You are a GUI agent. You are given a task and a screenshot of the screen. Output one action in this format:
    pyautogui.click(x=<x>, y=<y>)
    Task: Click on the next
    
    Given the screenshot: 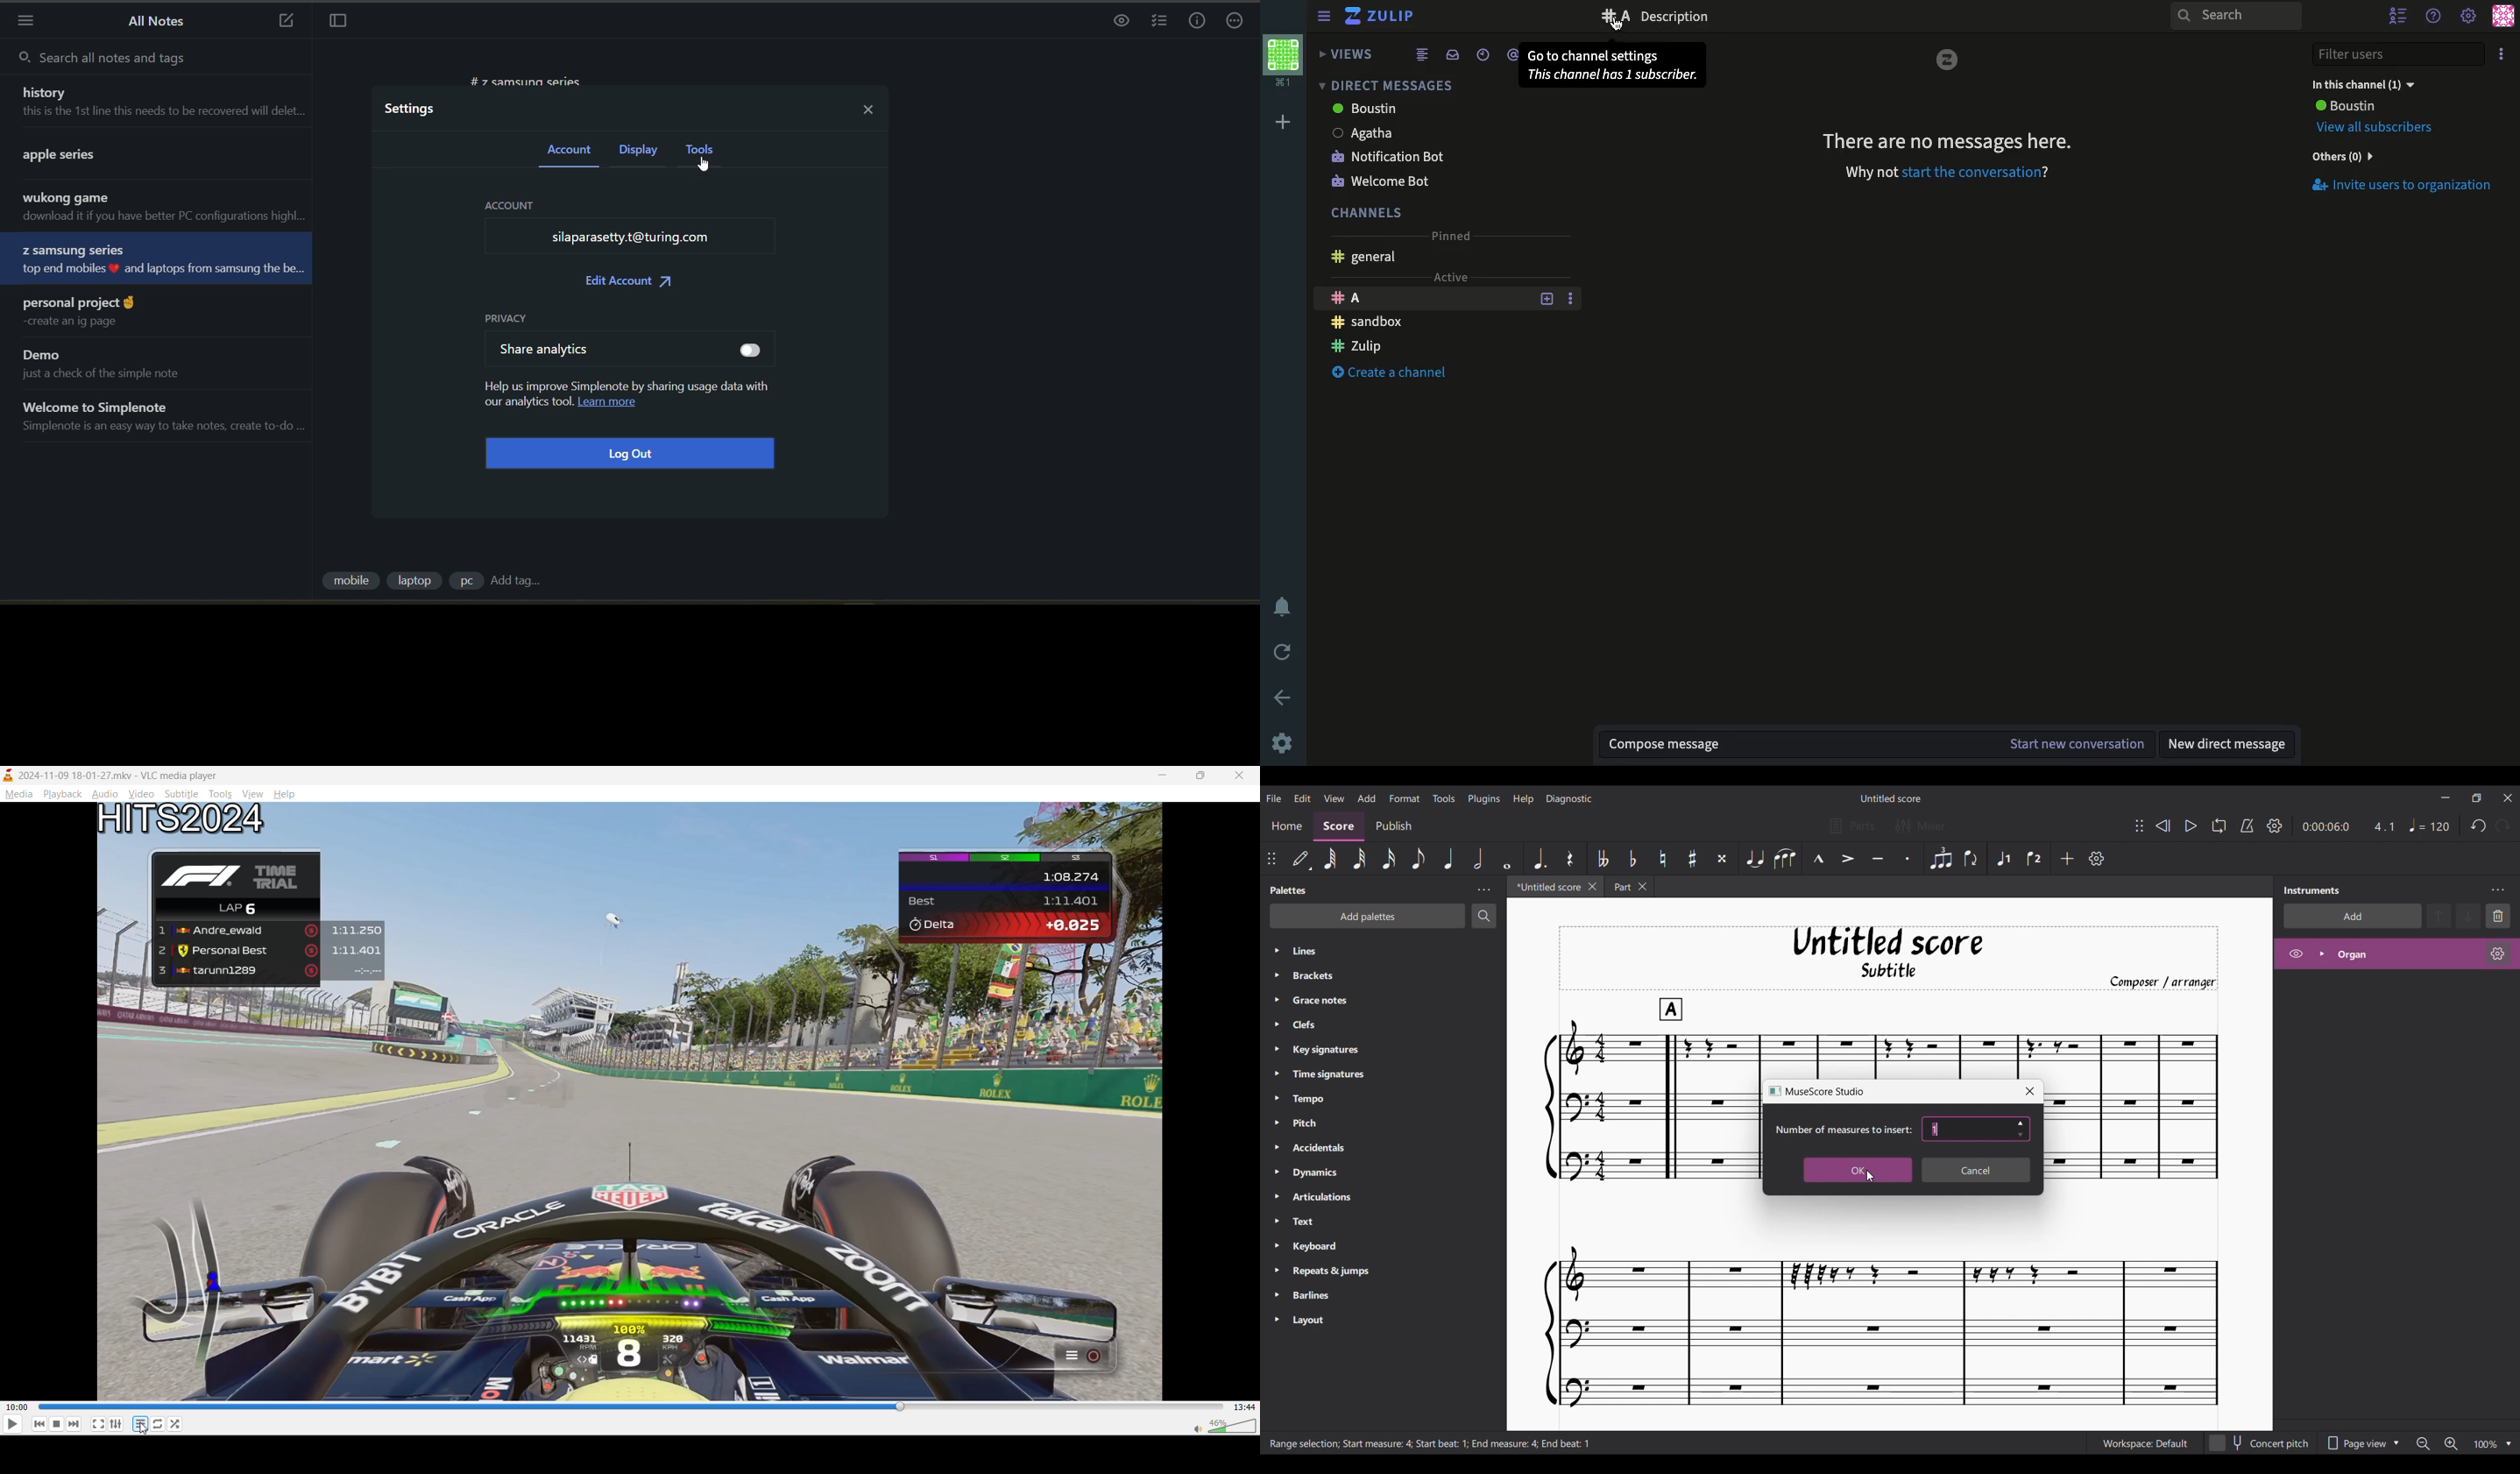 What is the action you would take?
    pyautogui.click(x=74, y=1425)
    